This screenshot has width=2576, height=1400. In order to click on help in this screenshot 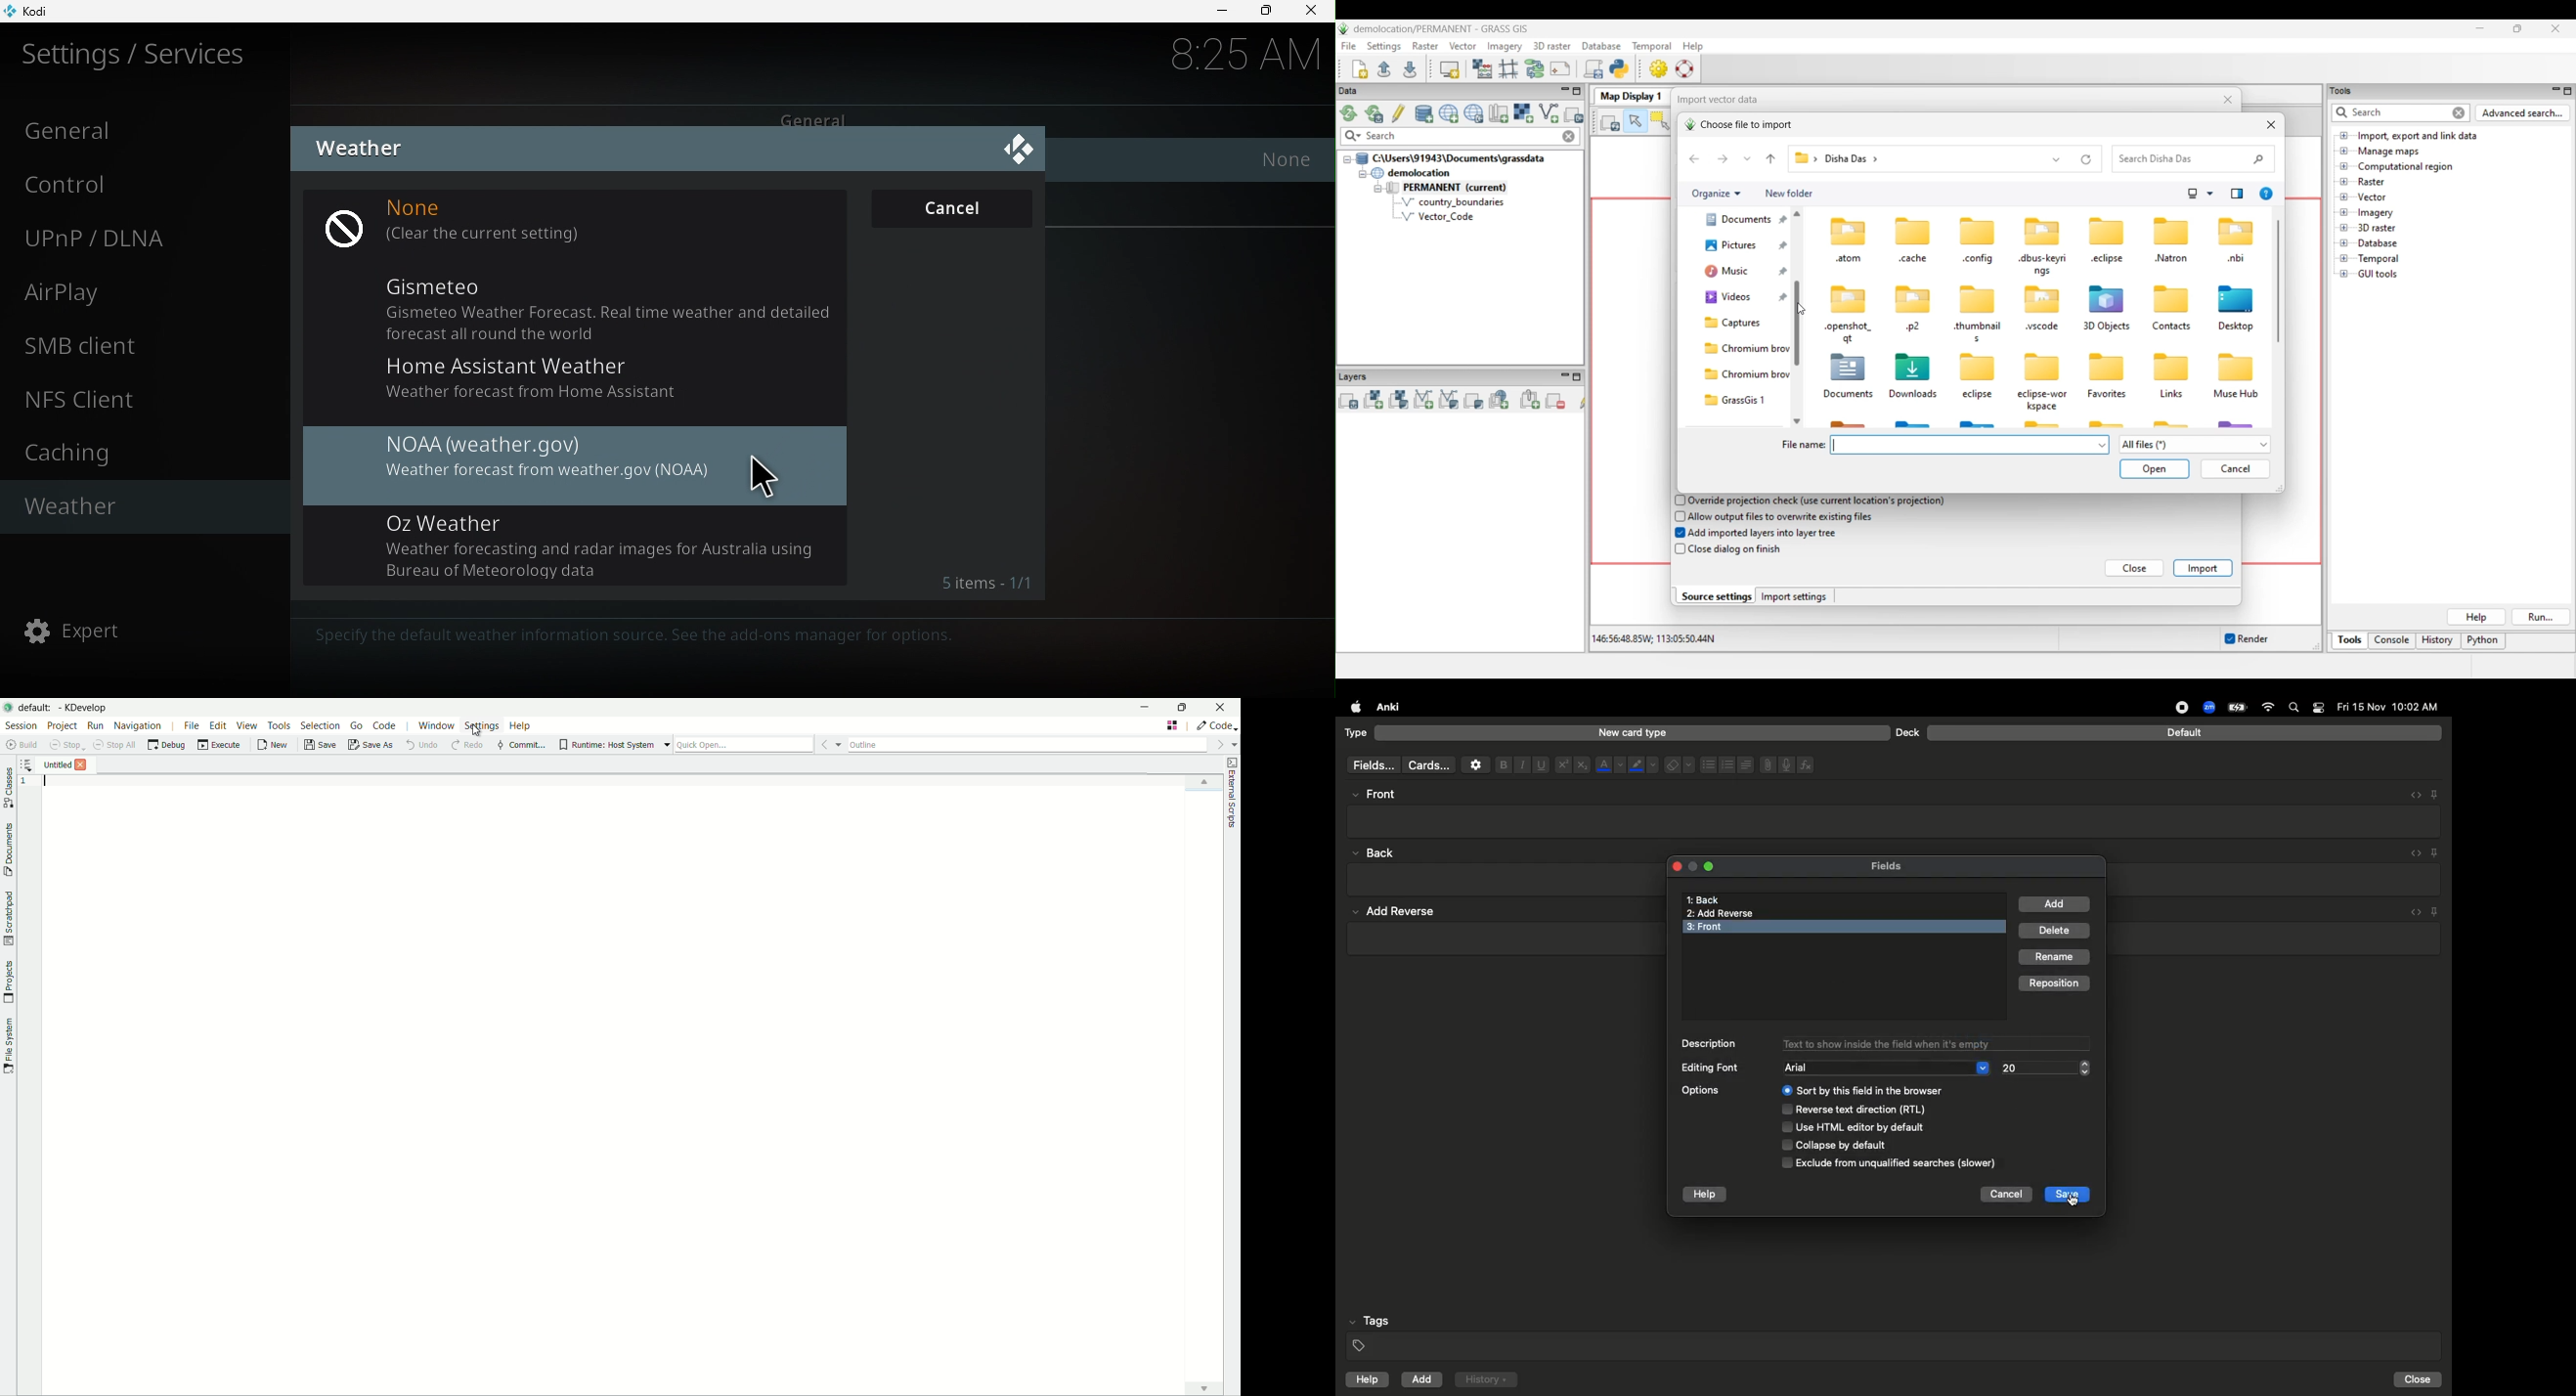, I will do `click(1705, 1195)`.